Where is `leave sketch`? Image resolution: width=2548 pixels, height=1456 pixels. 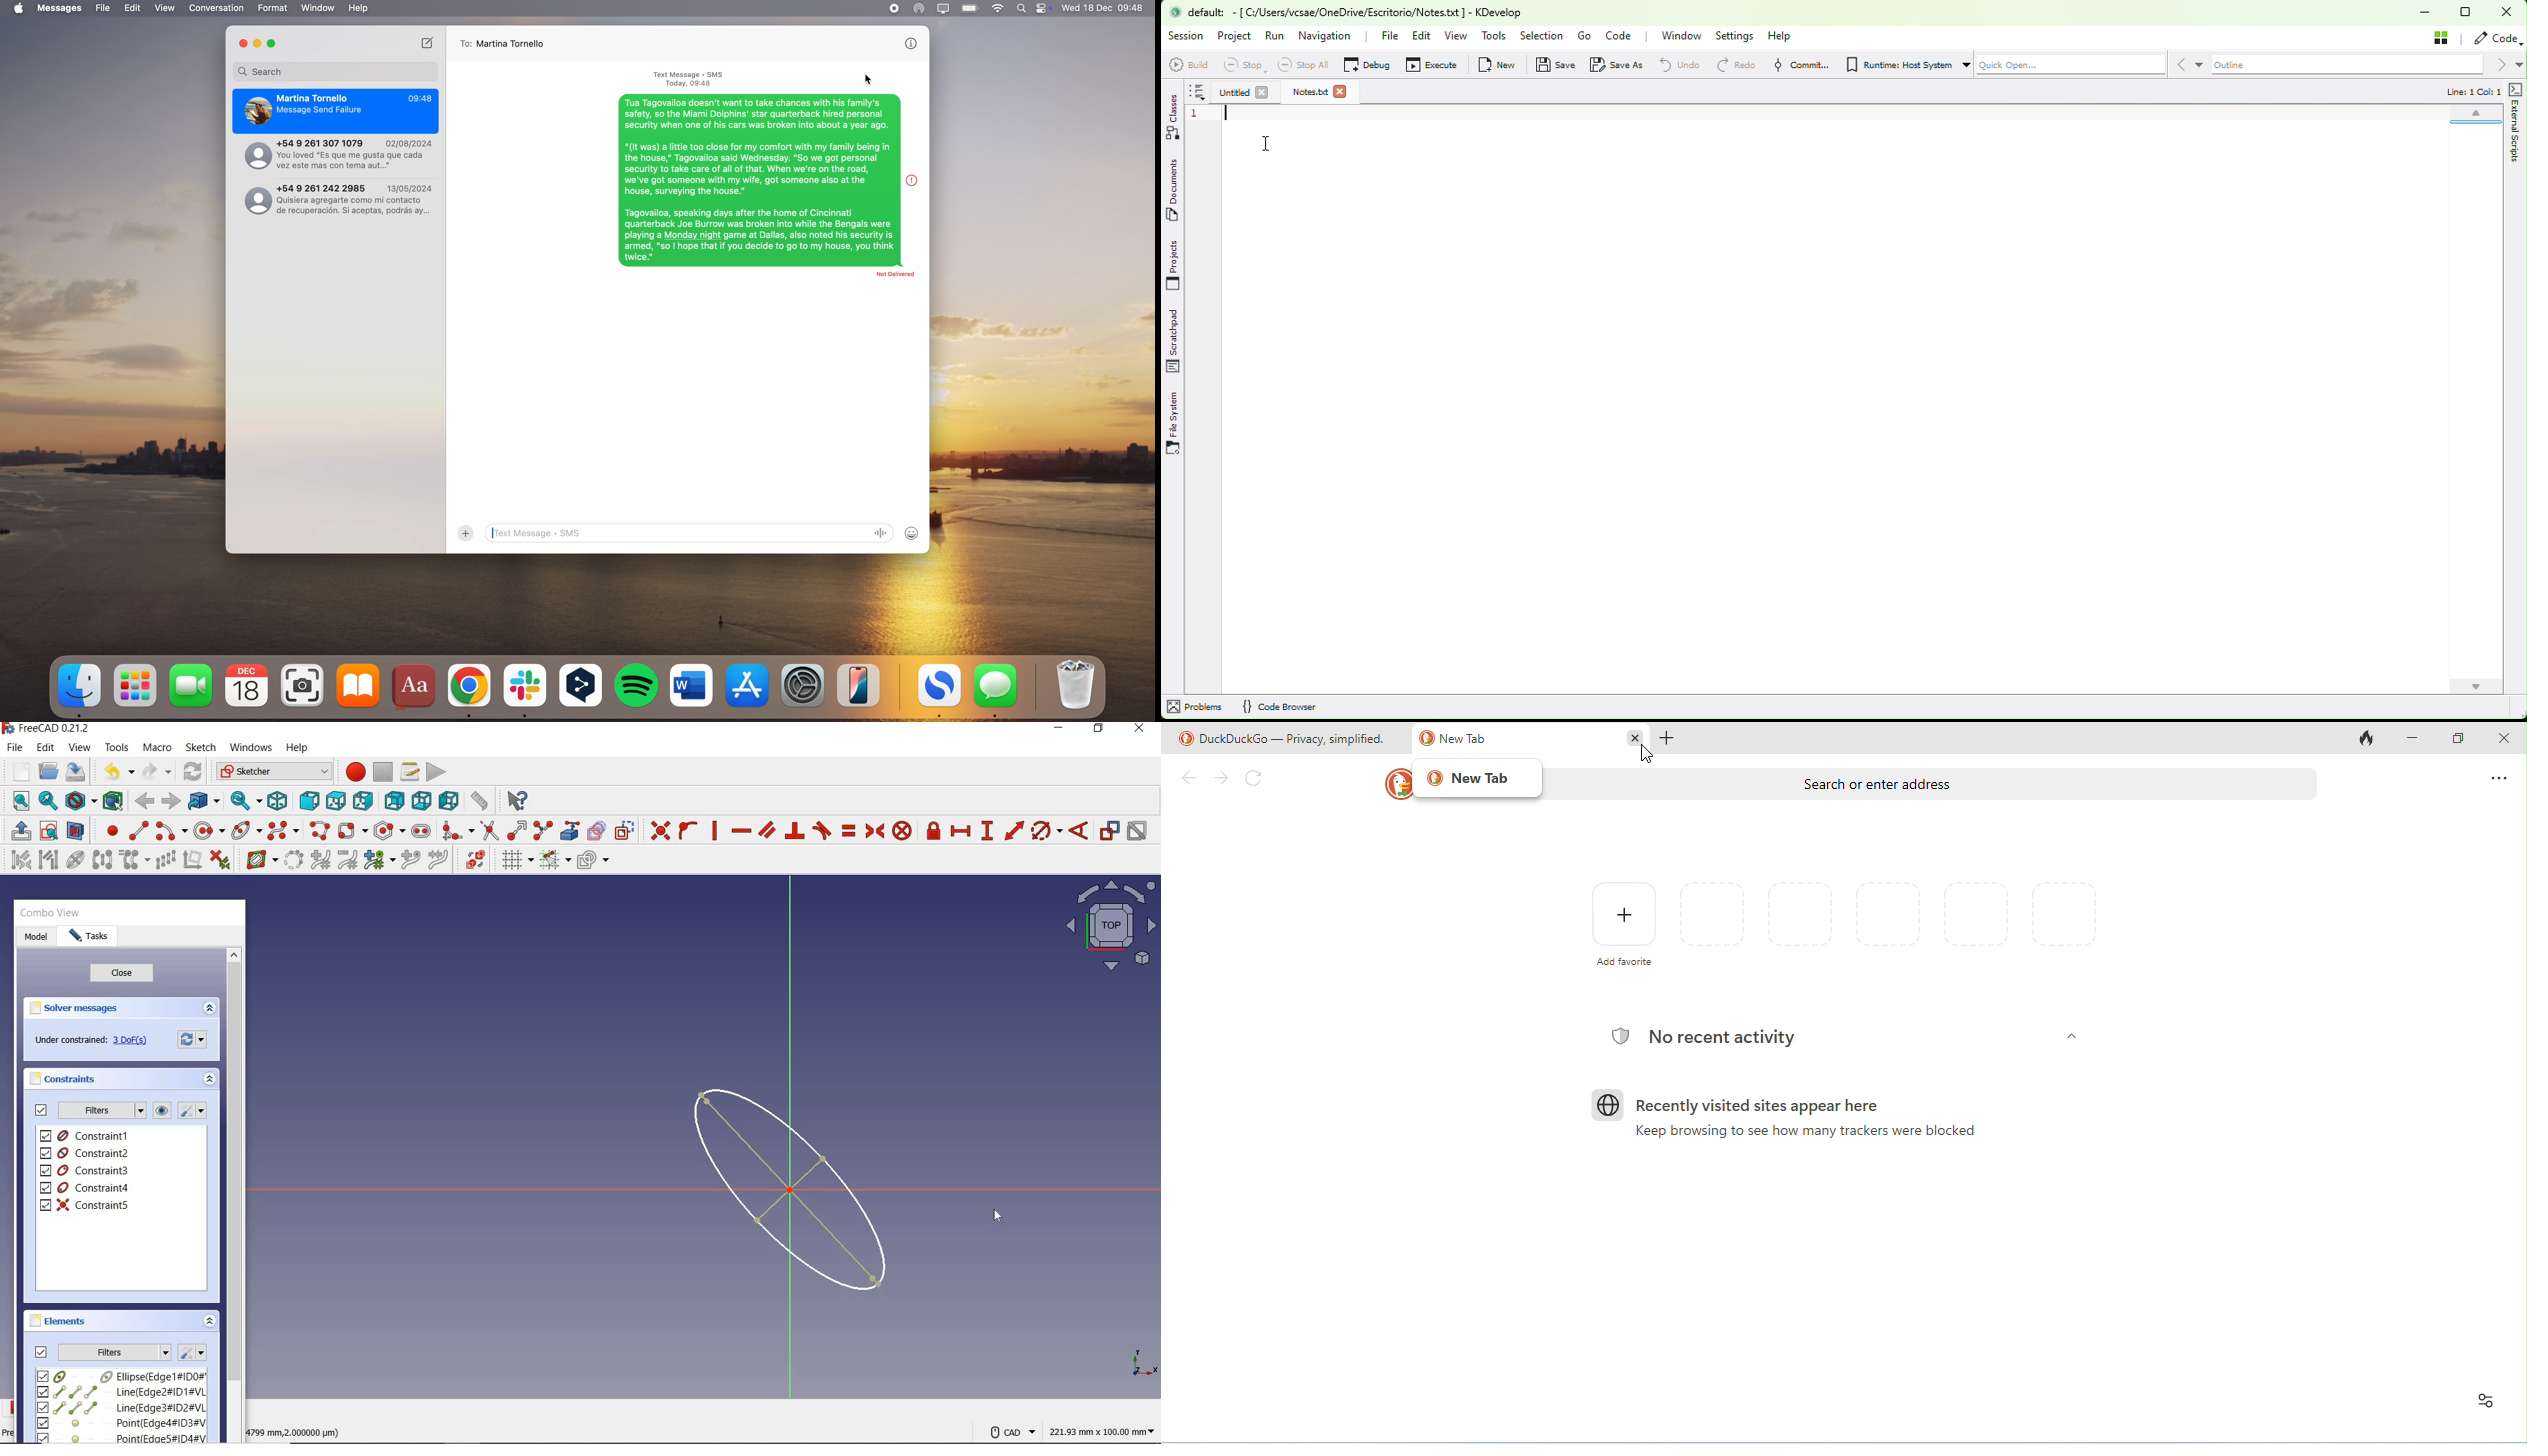
leave sketch is located at coordinates (18, 831).